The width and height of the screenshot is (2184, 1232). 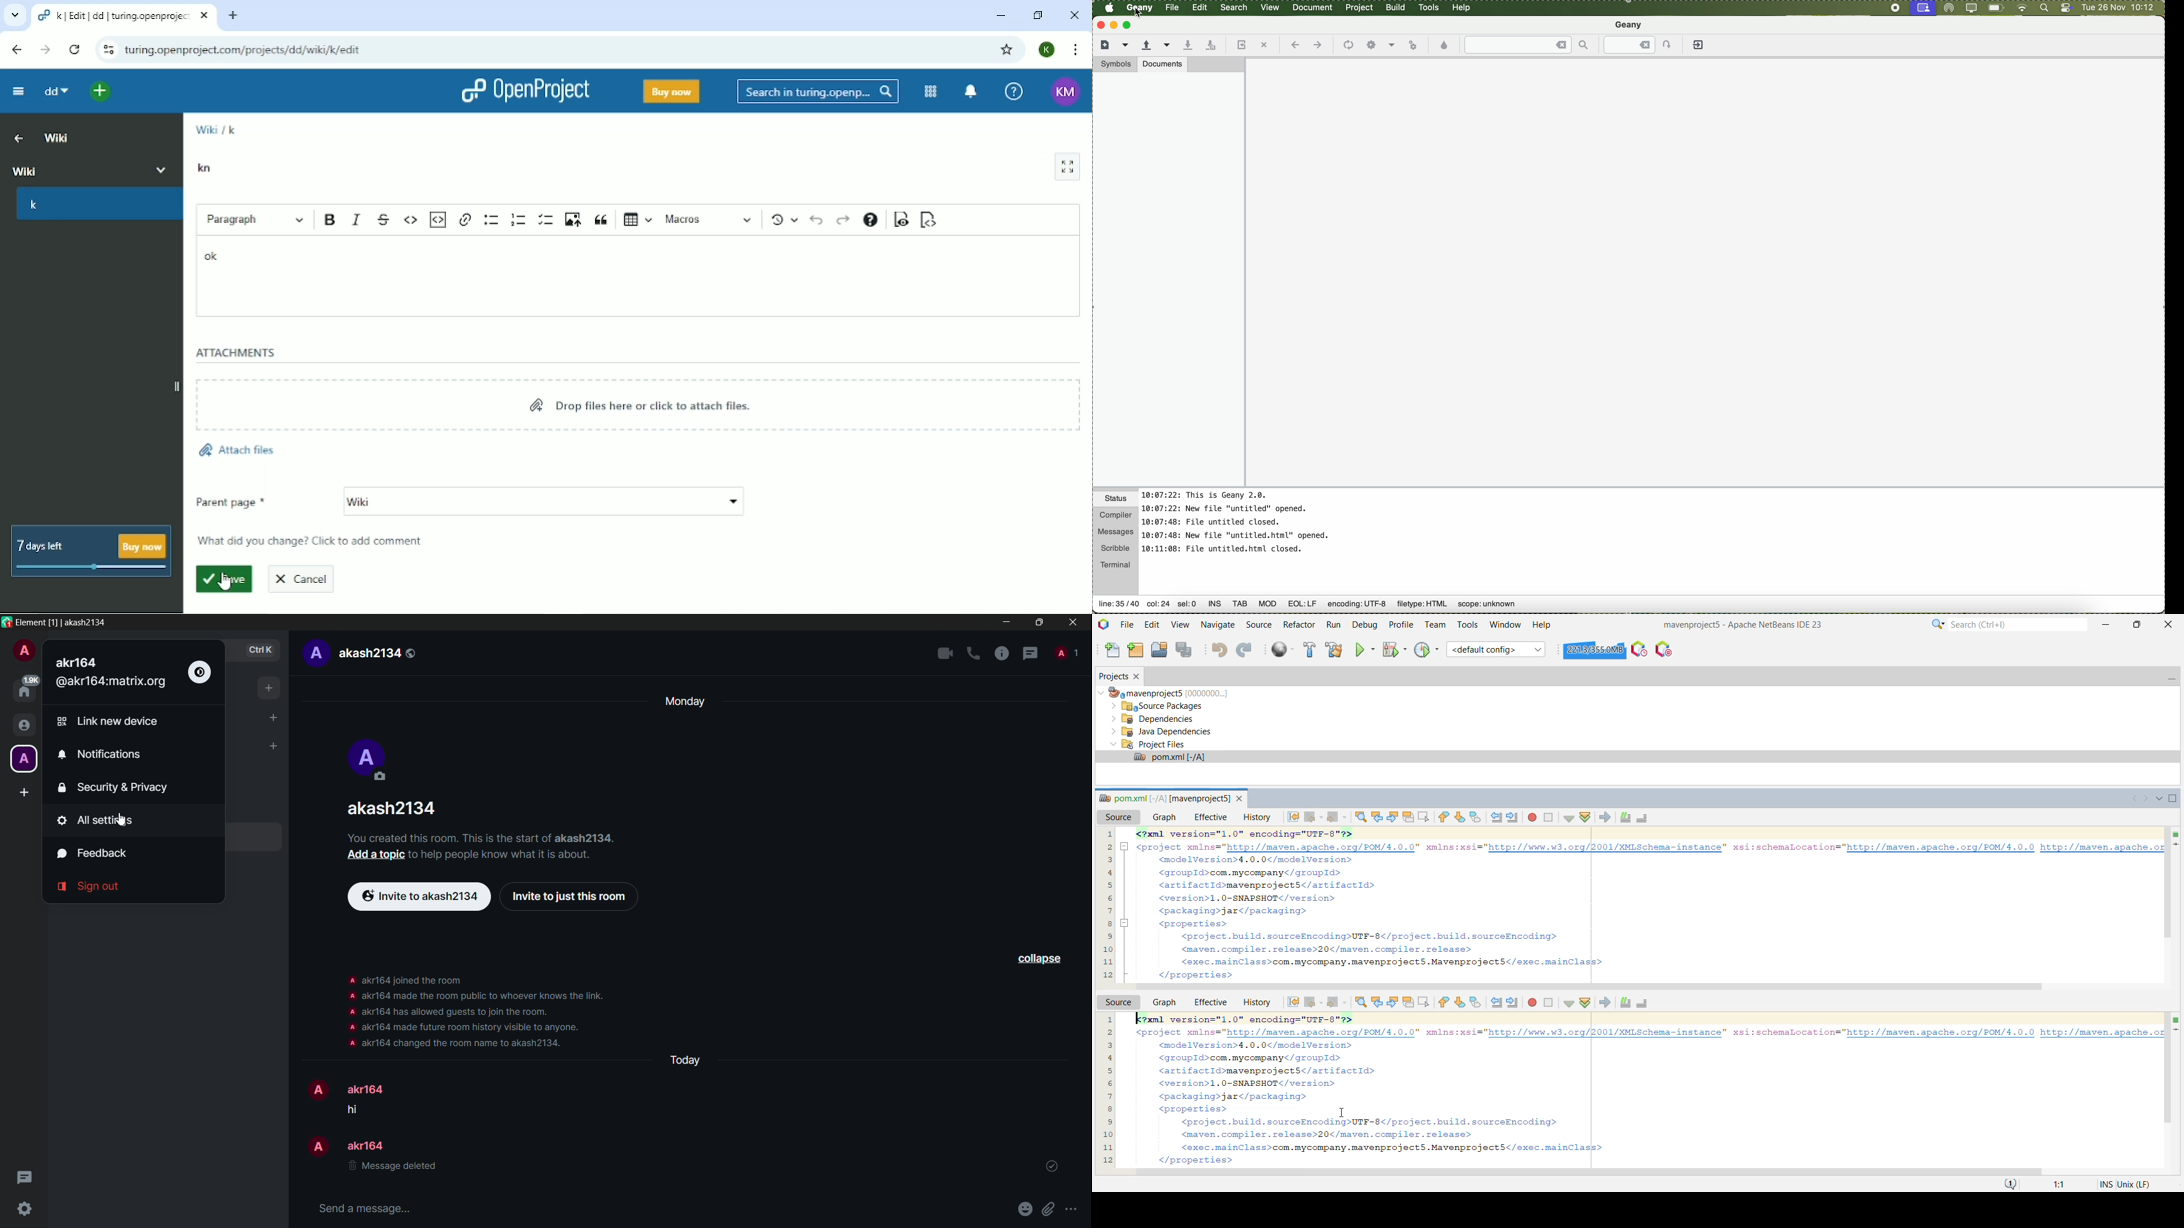 What do you see at coordinates (394, 808) in the screenshot?
I see `akash2134` at bounding box center [394, 808].